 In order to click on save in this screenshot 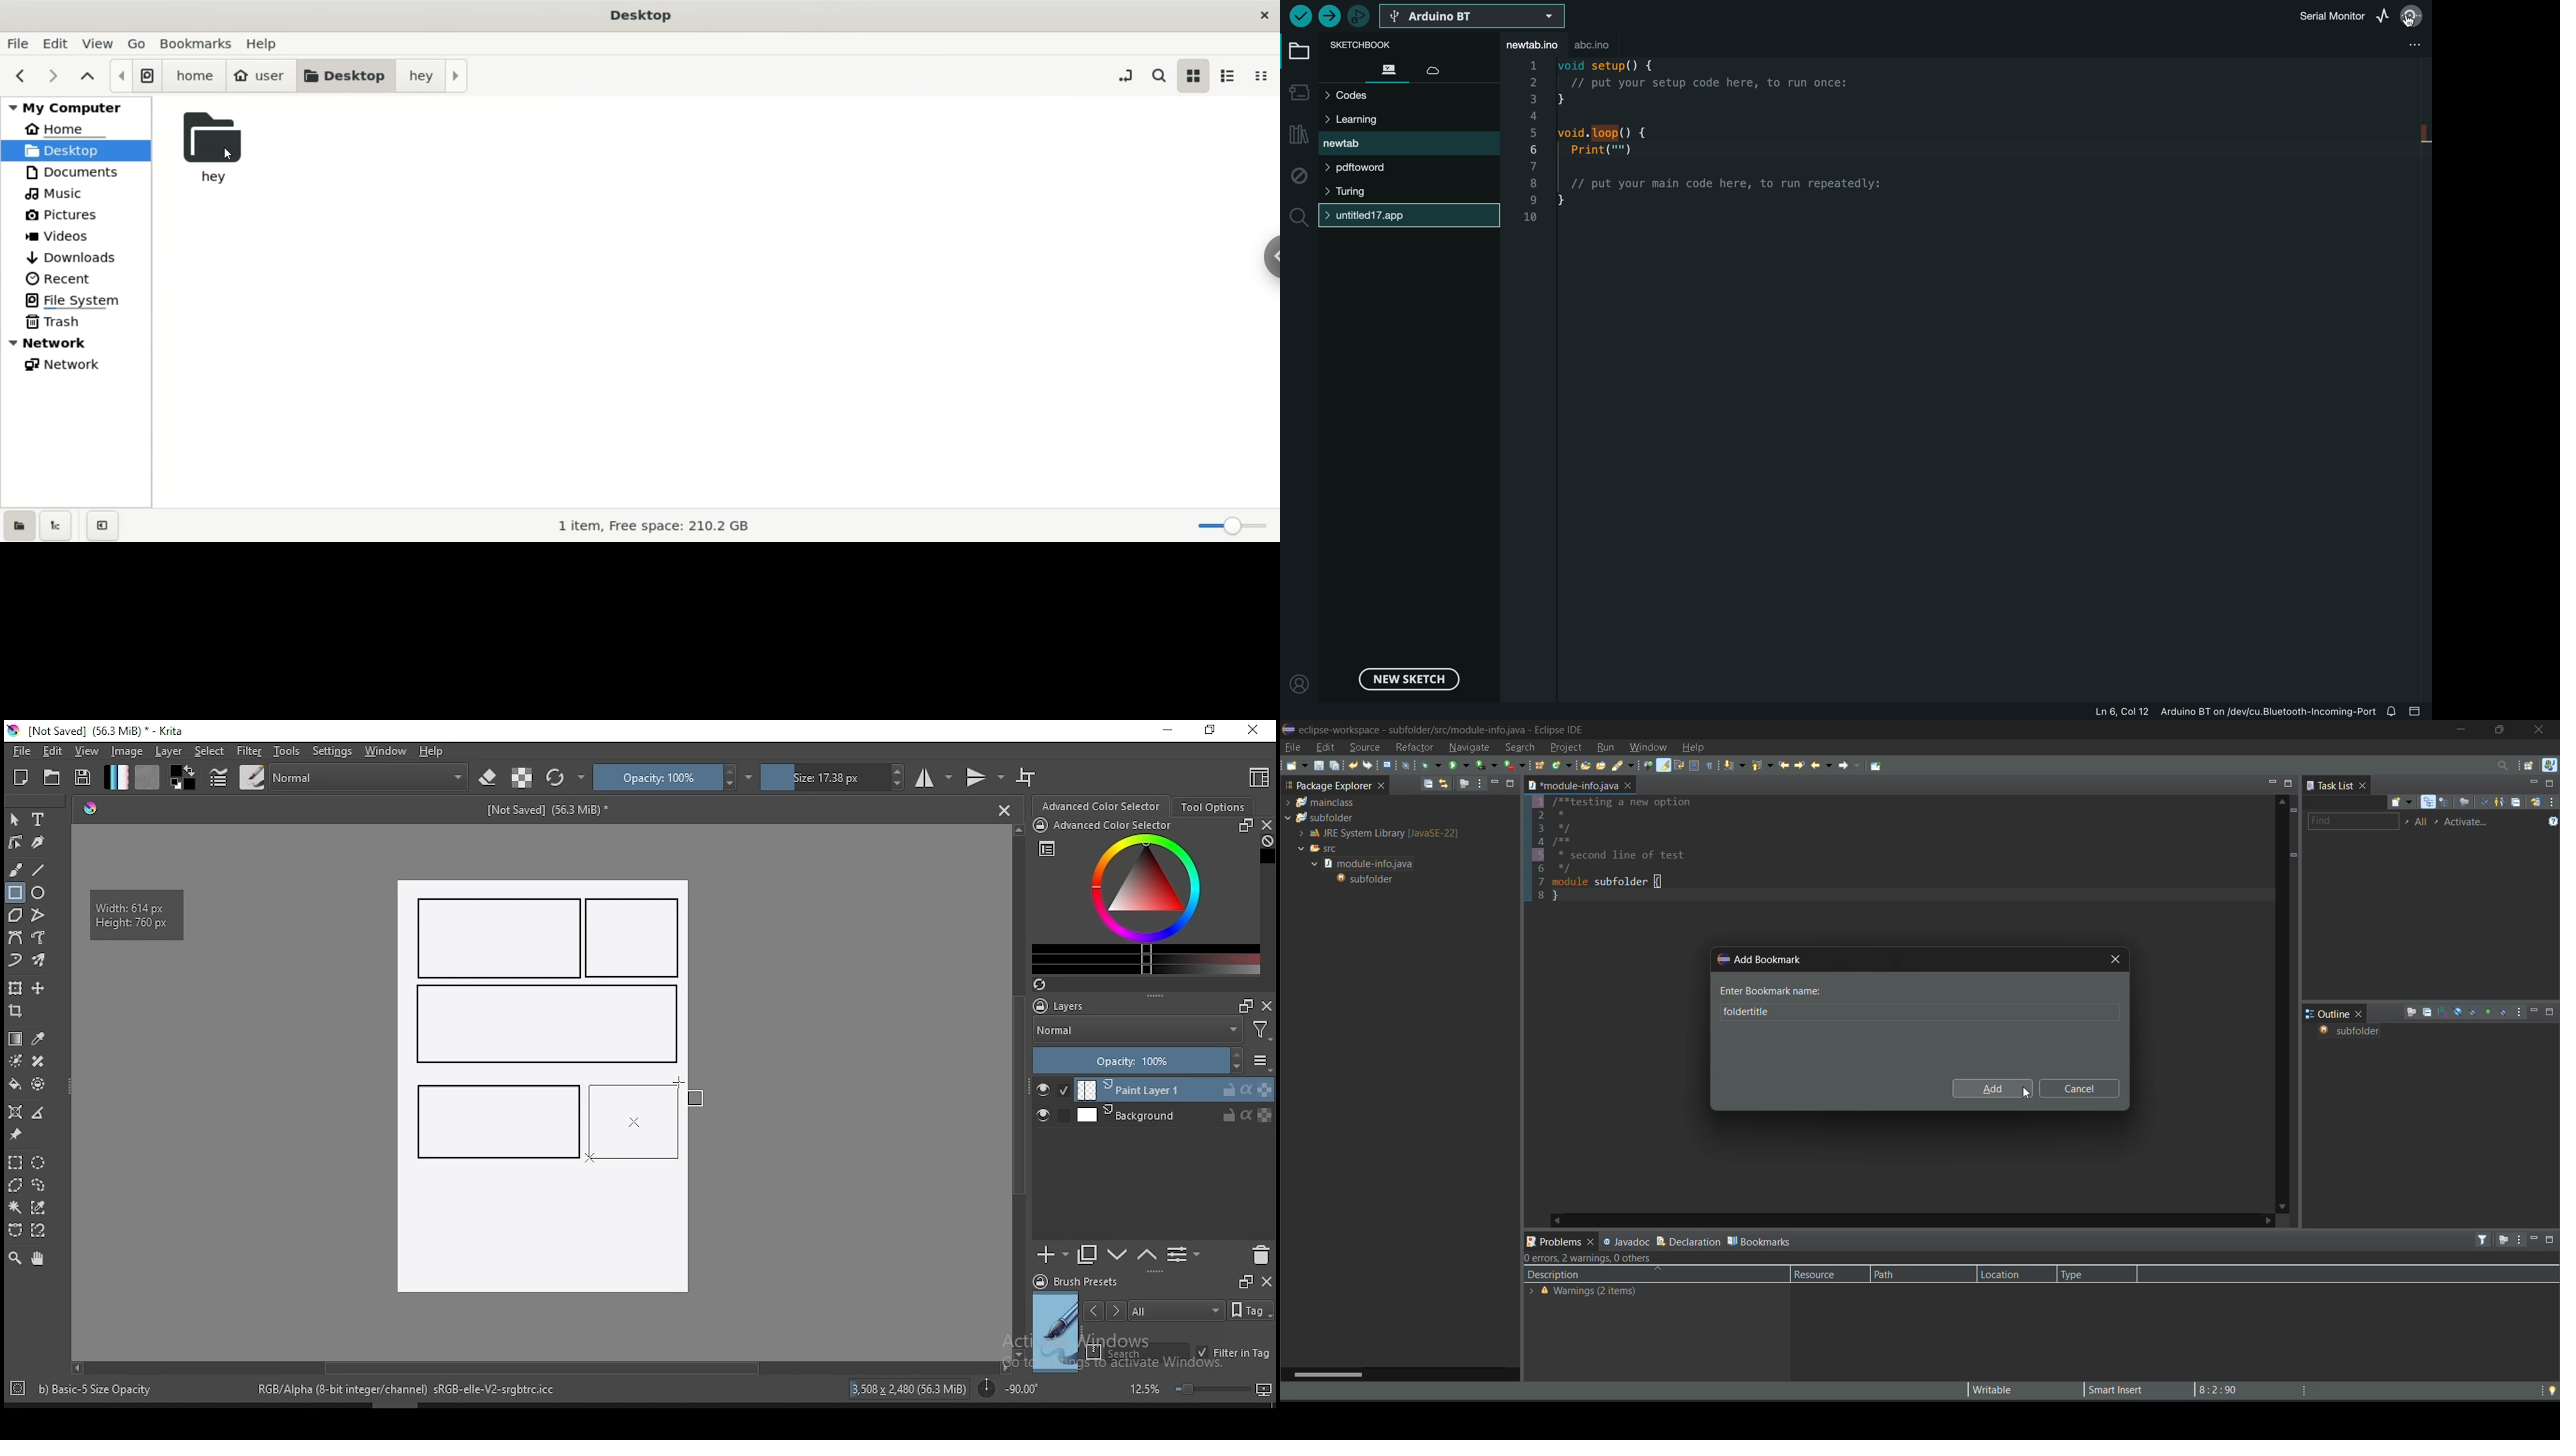, I will do `click(83, 778)`.